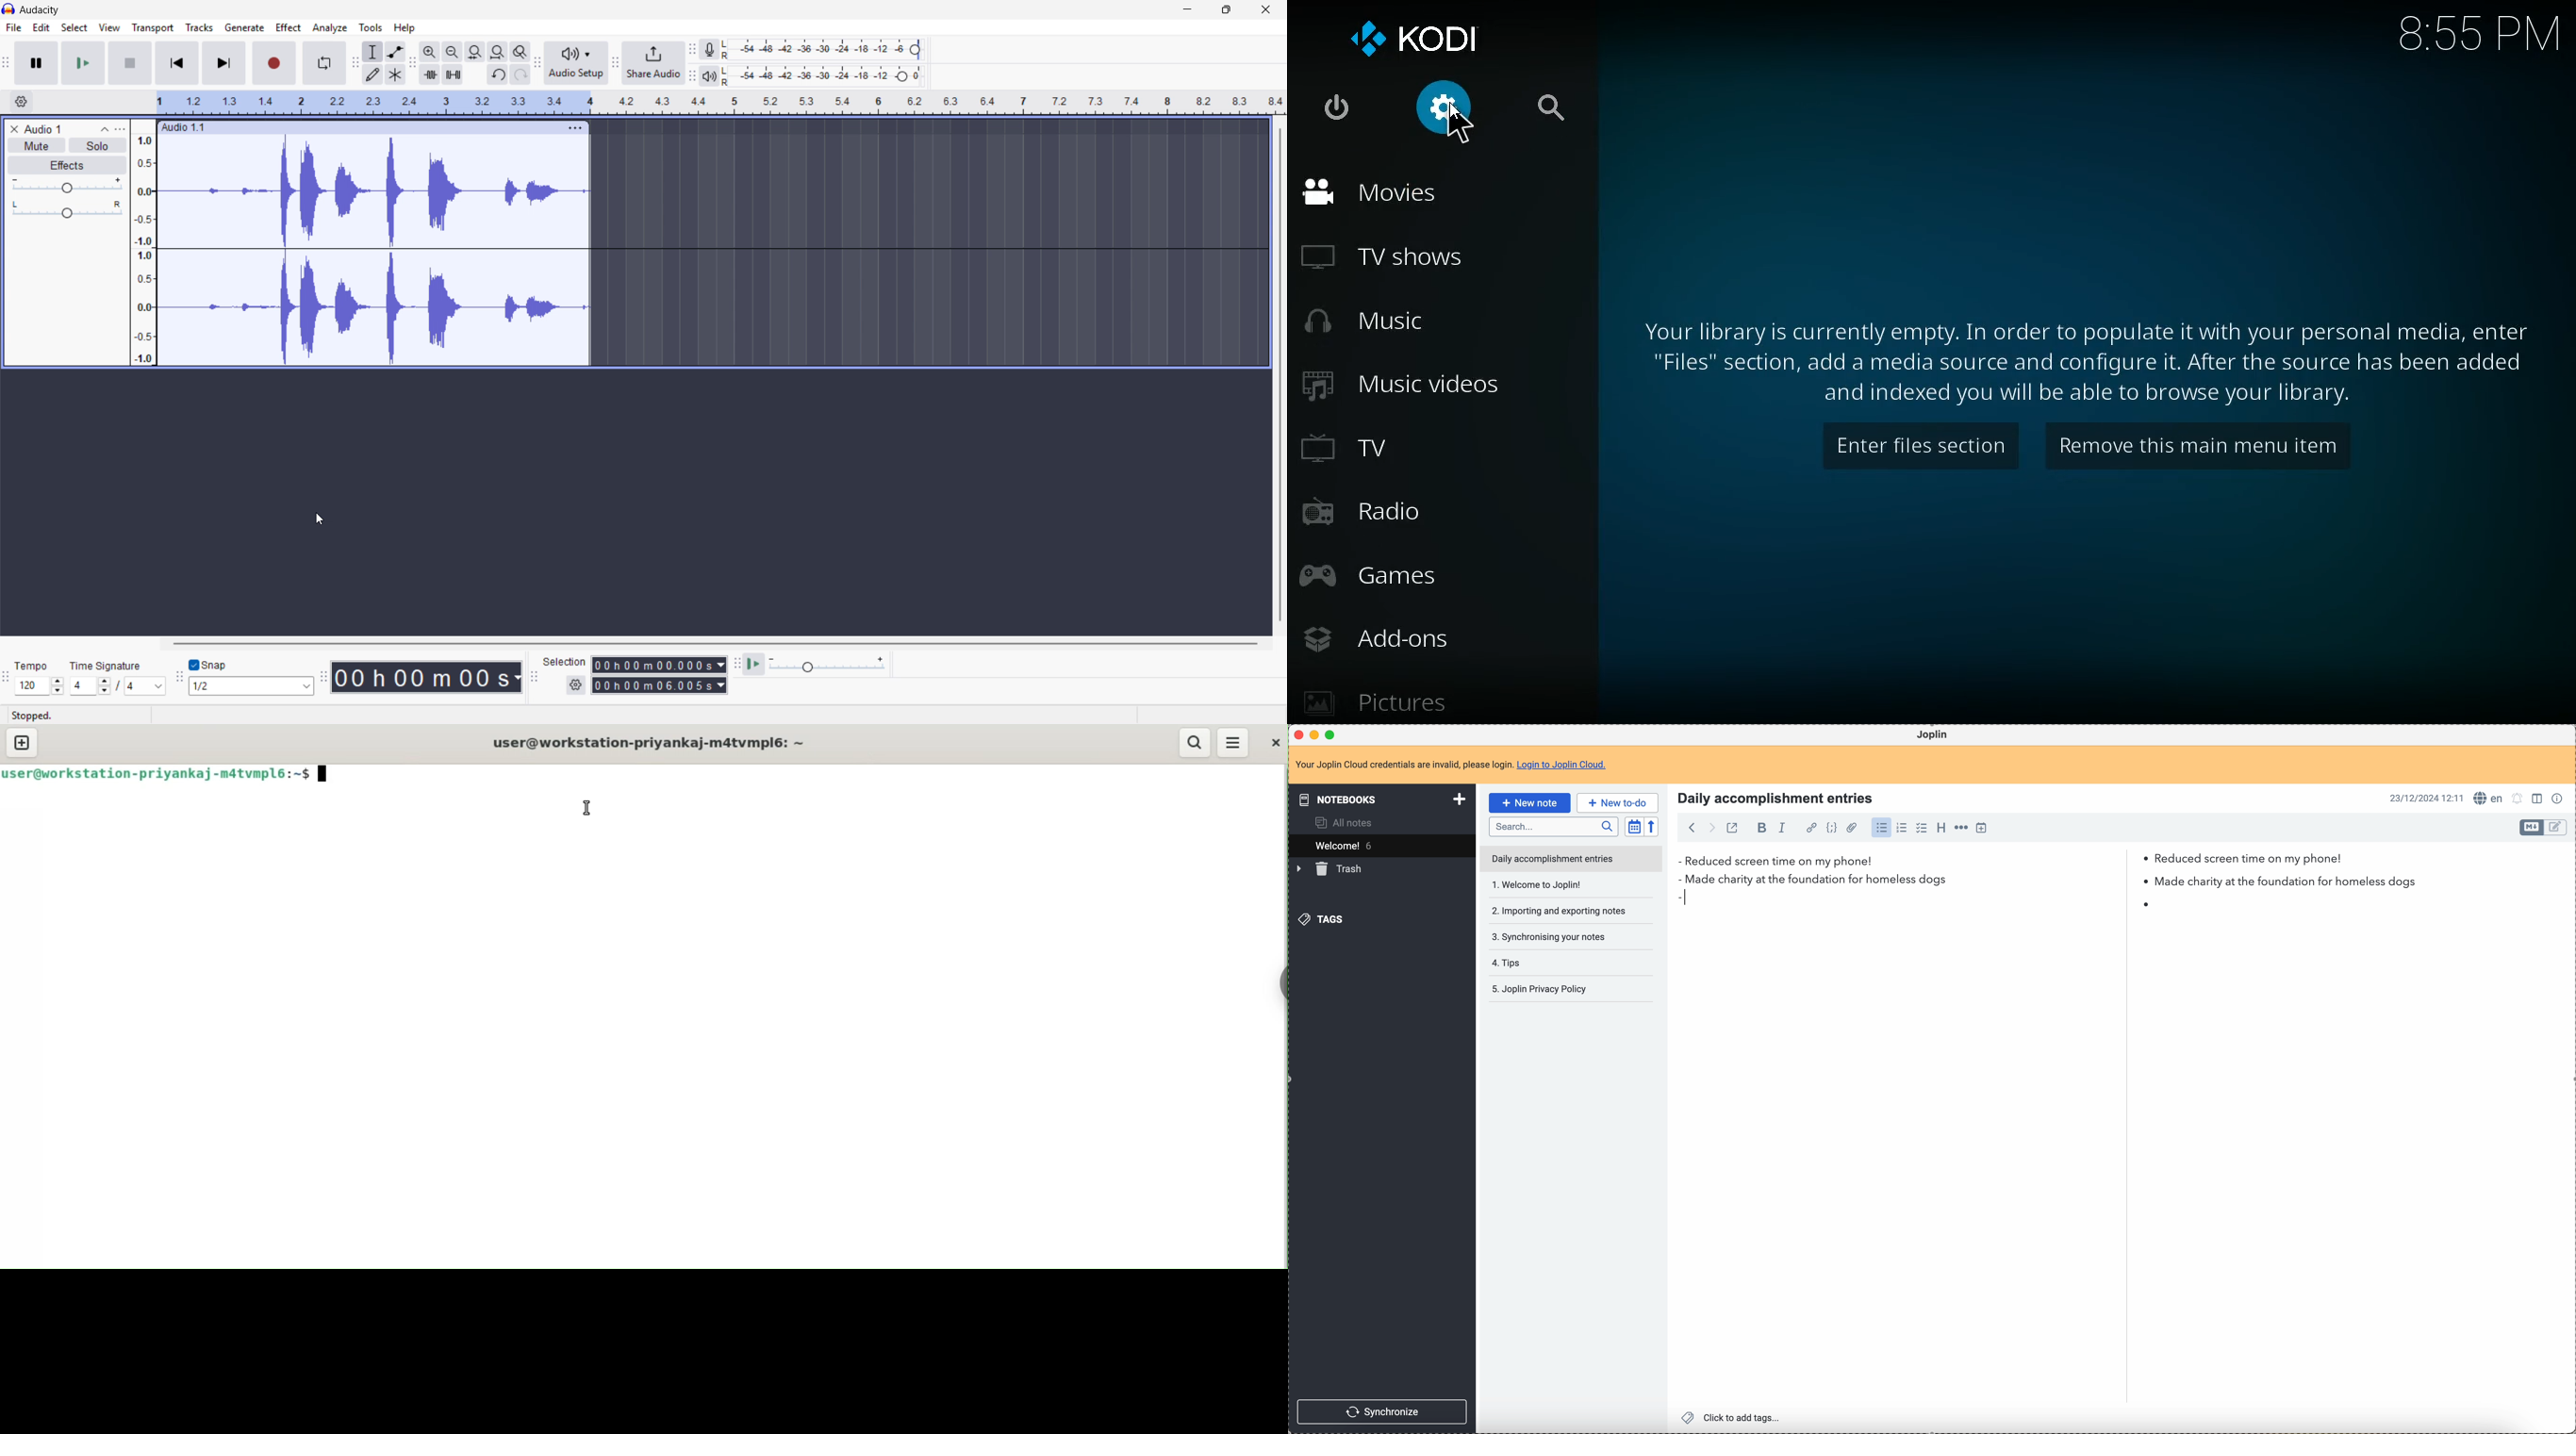 The height and width of the screenshot is (1456, 2576). Describe the element at coordinates (2474, 37) in the screenshot. I see `time` at that location.